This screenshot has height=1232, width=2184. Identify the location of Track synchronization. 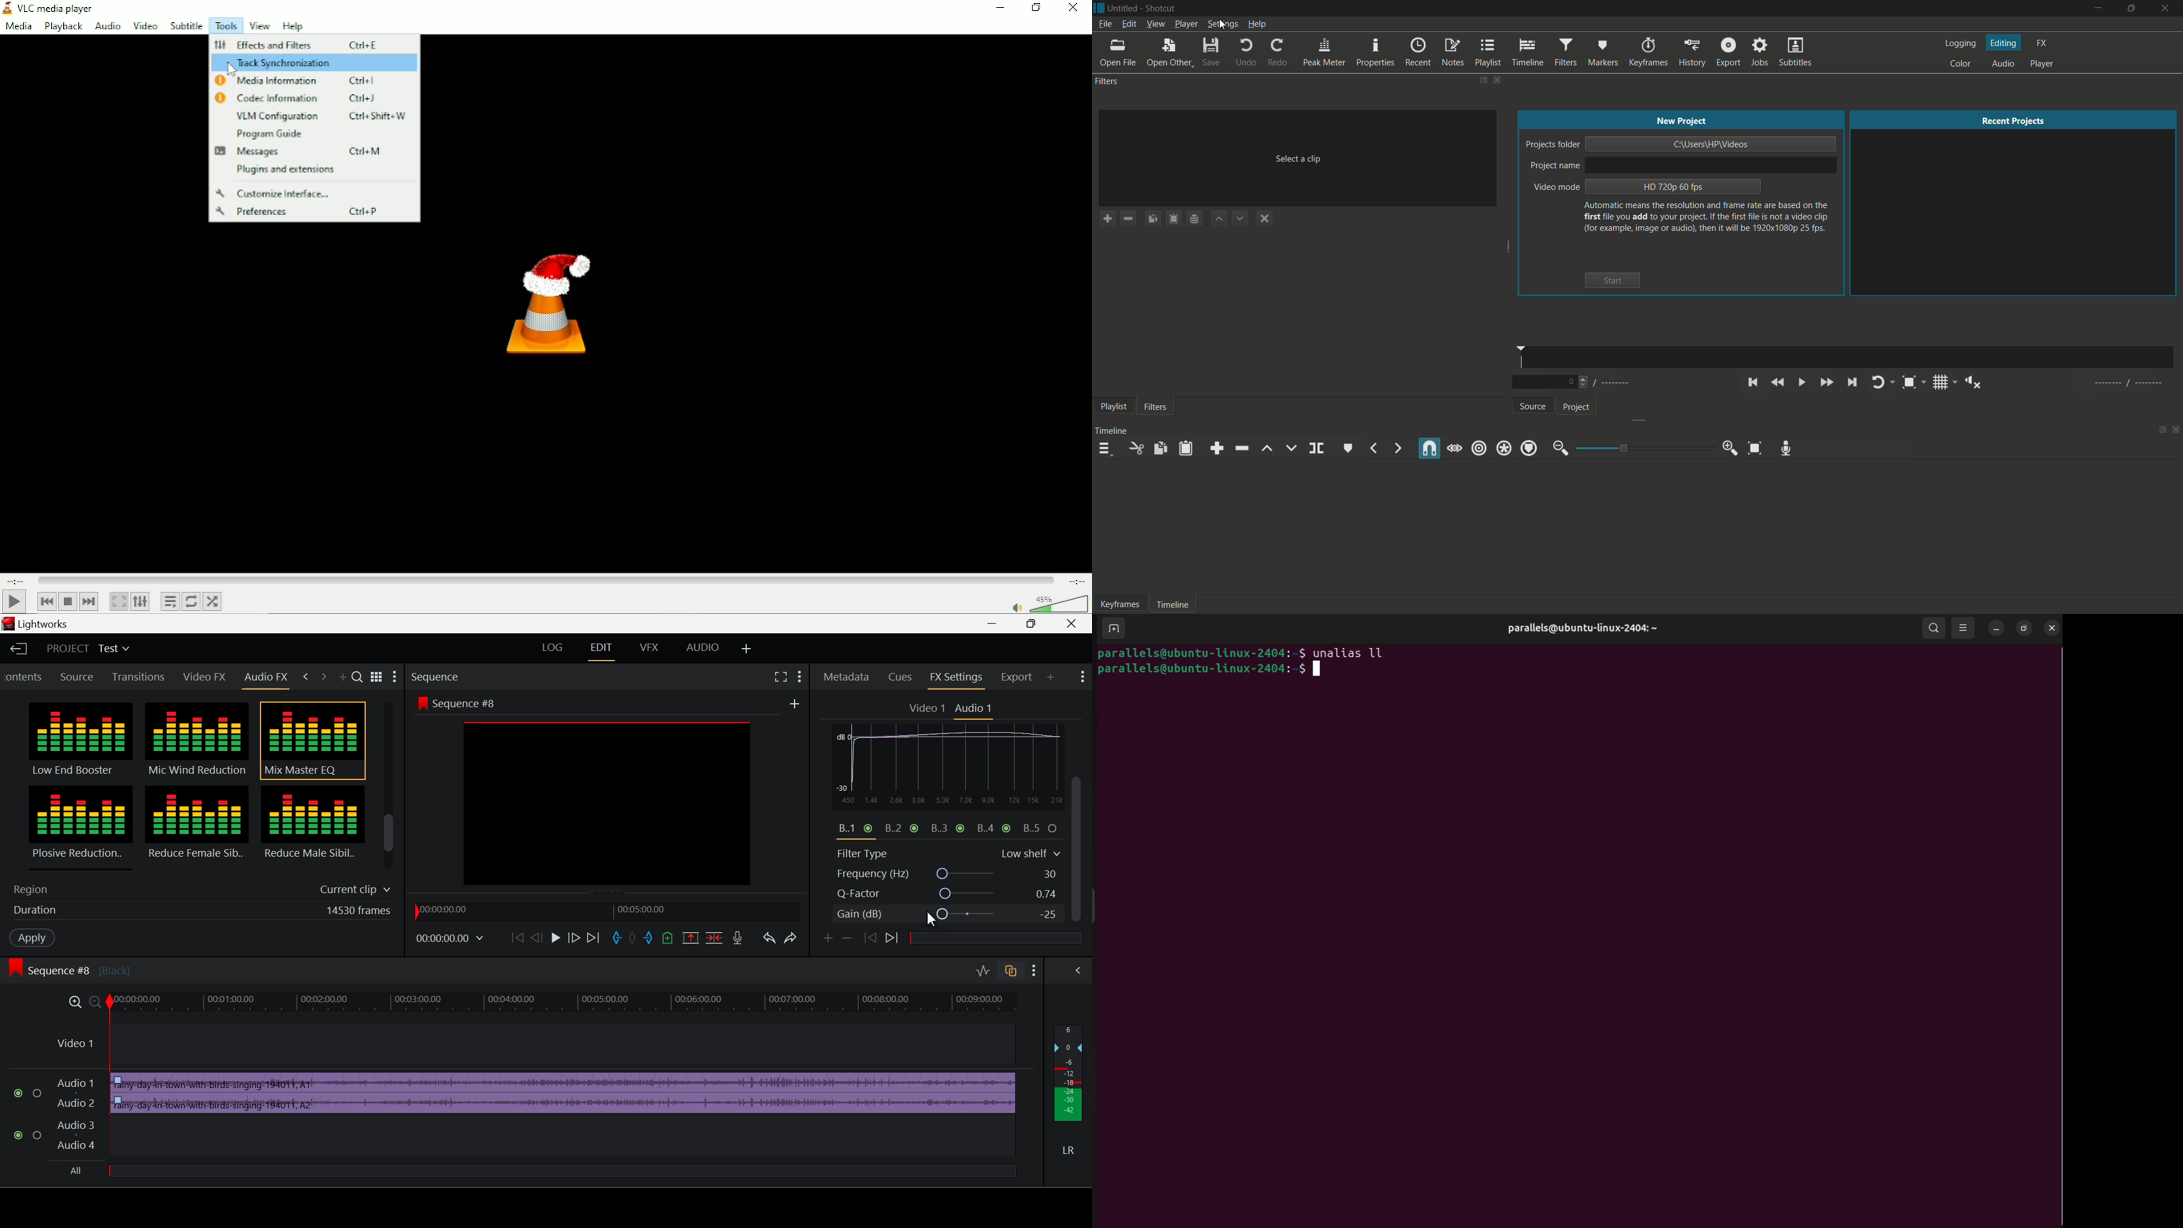
(312, 63).